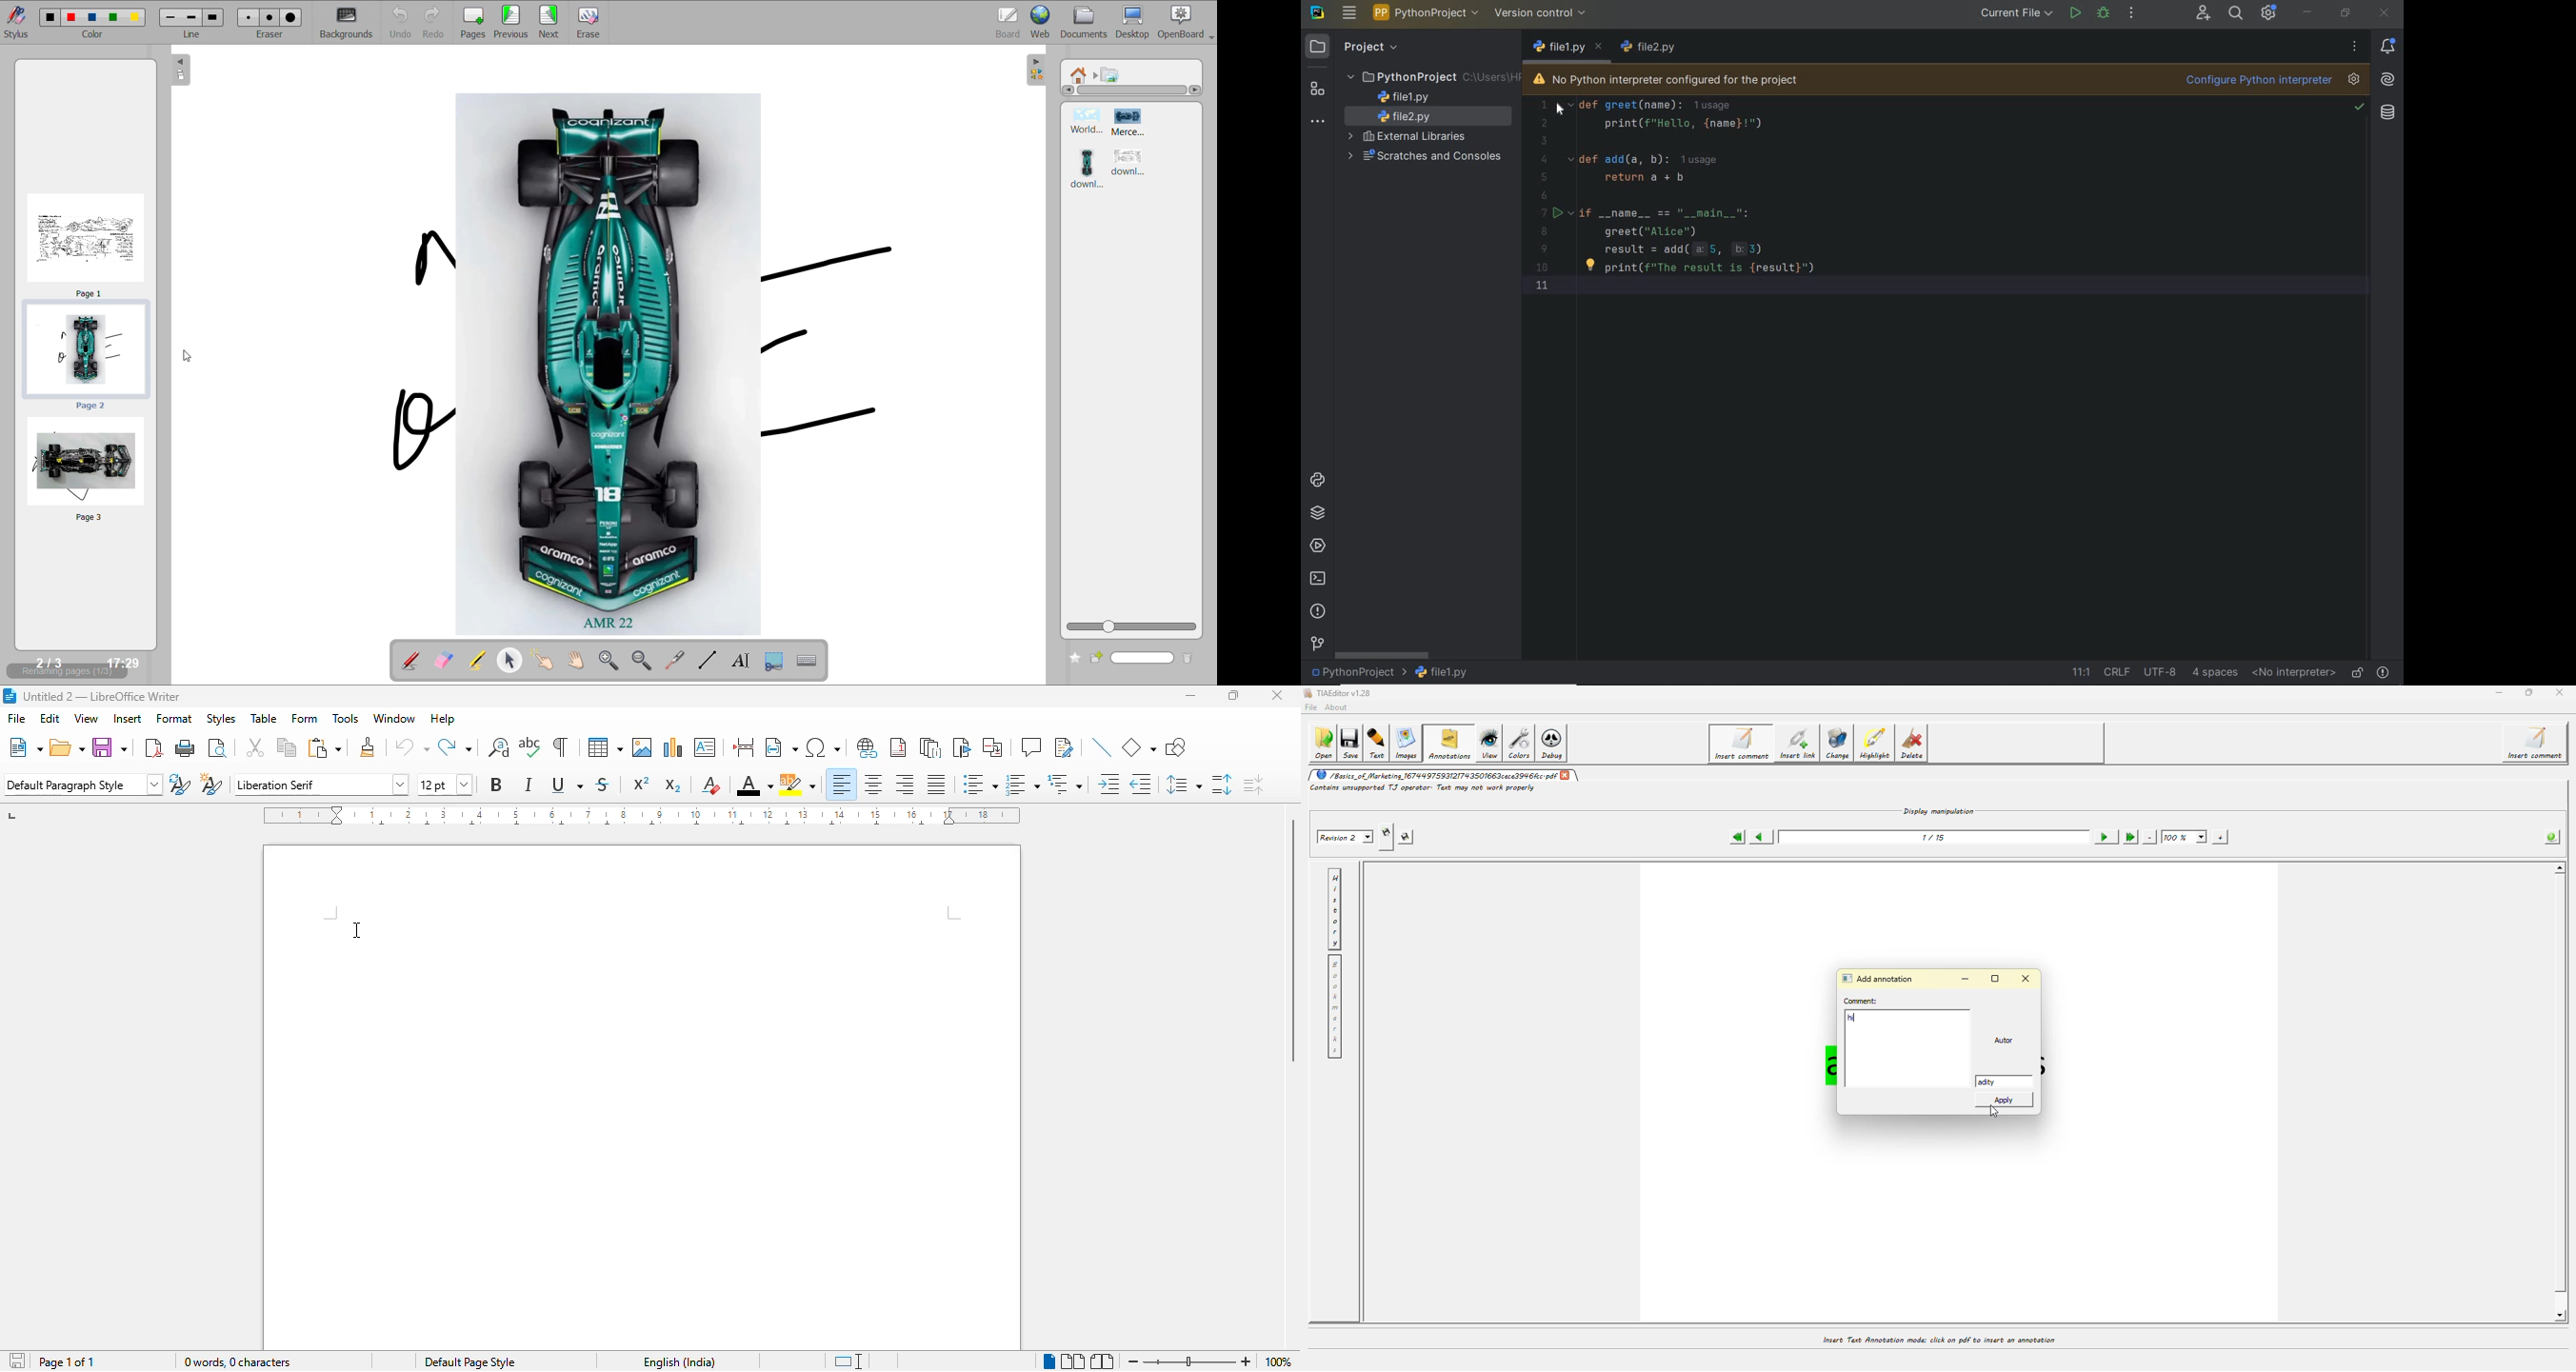 The image size is (2576, 1372). I want to click on delete, so click(1189, 658).